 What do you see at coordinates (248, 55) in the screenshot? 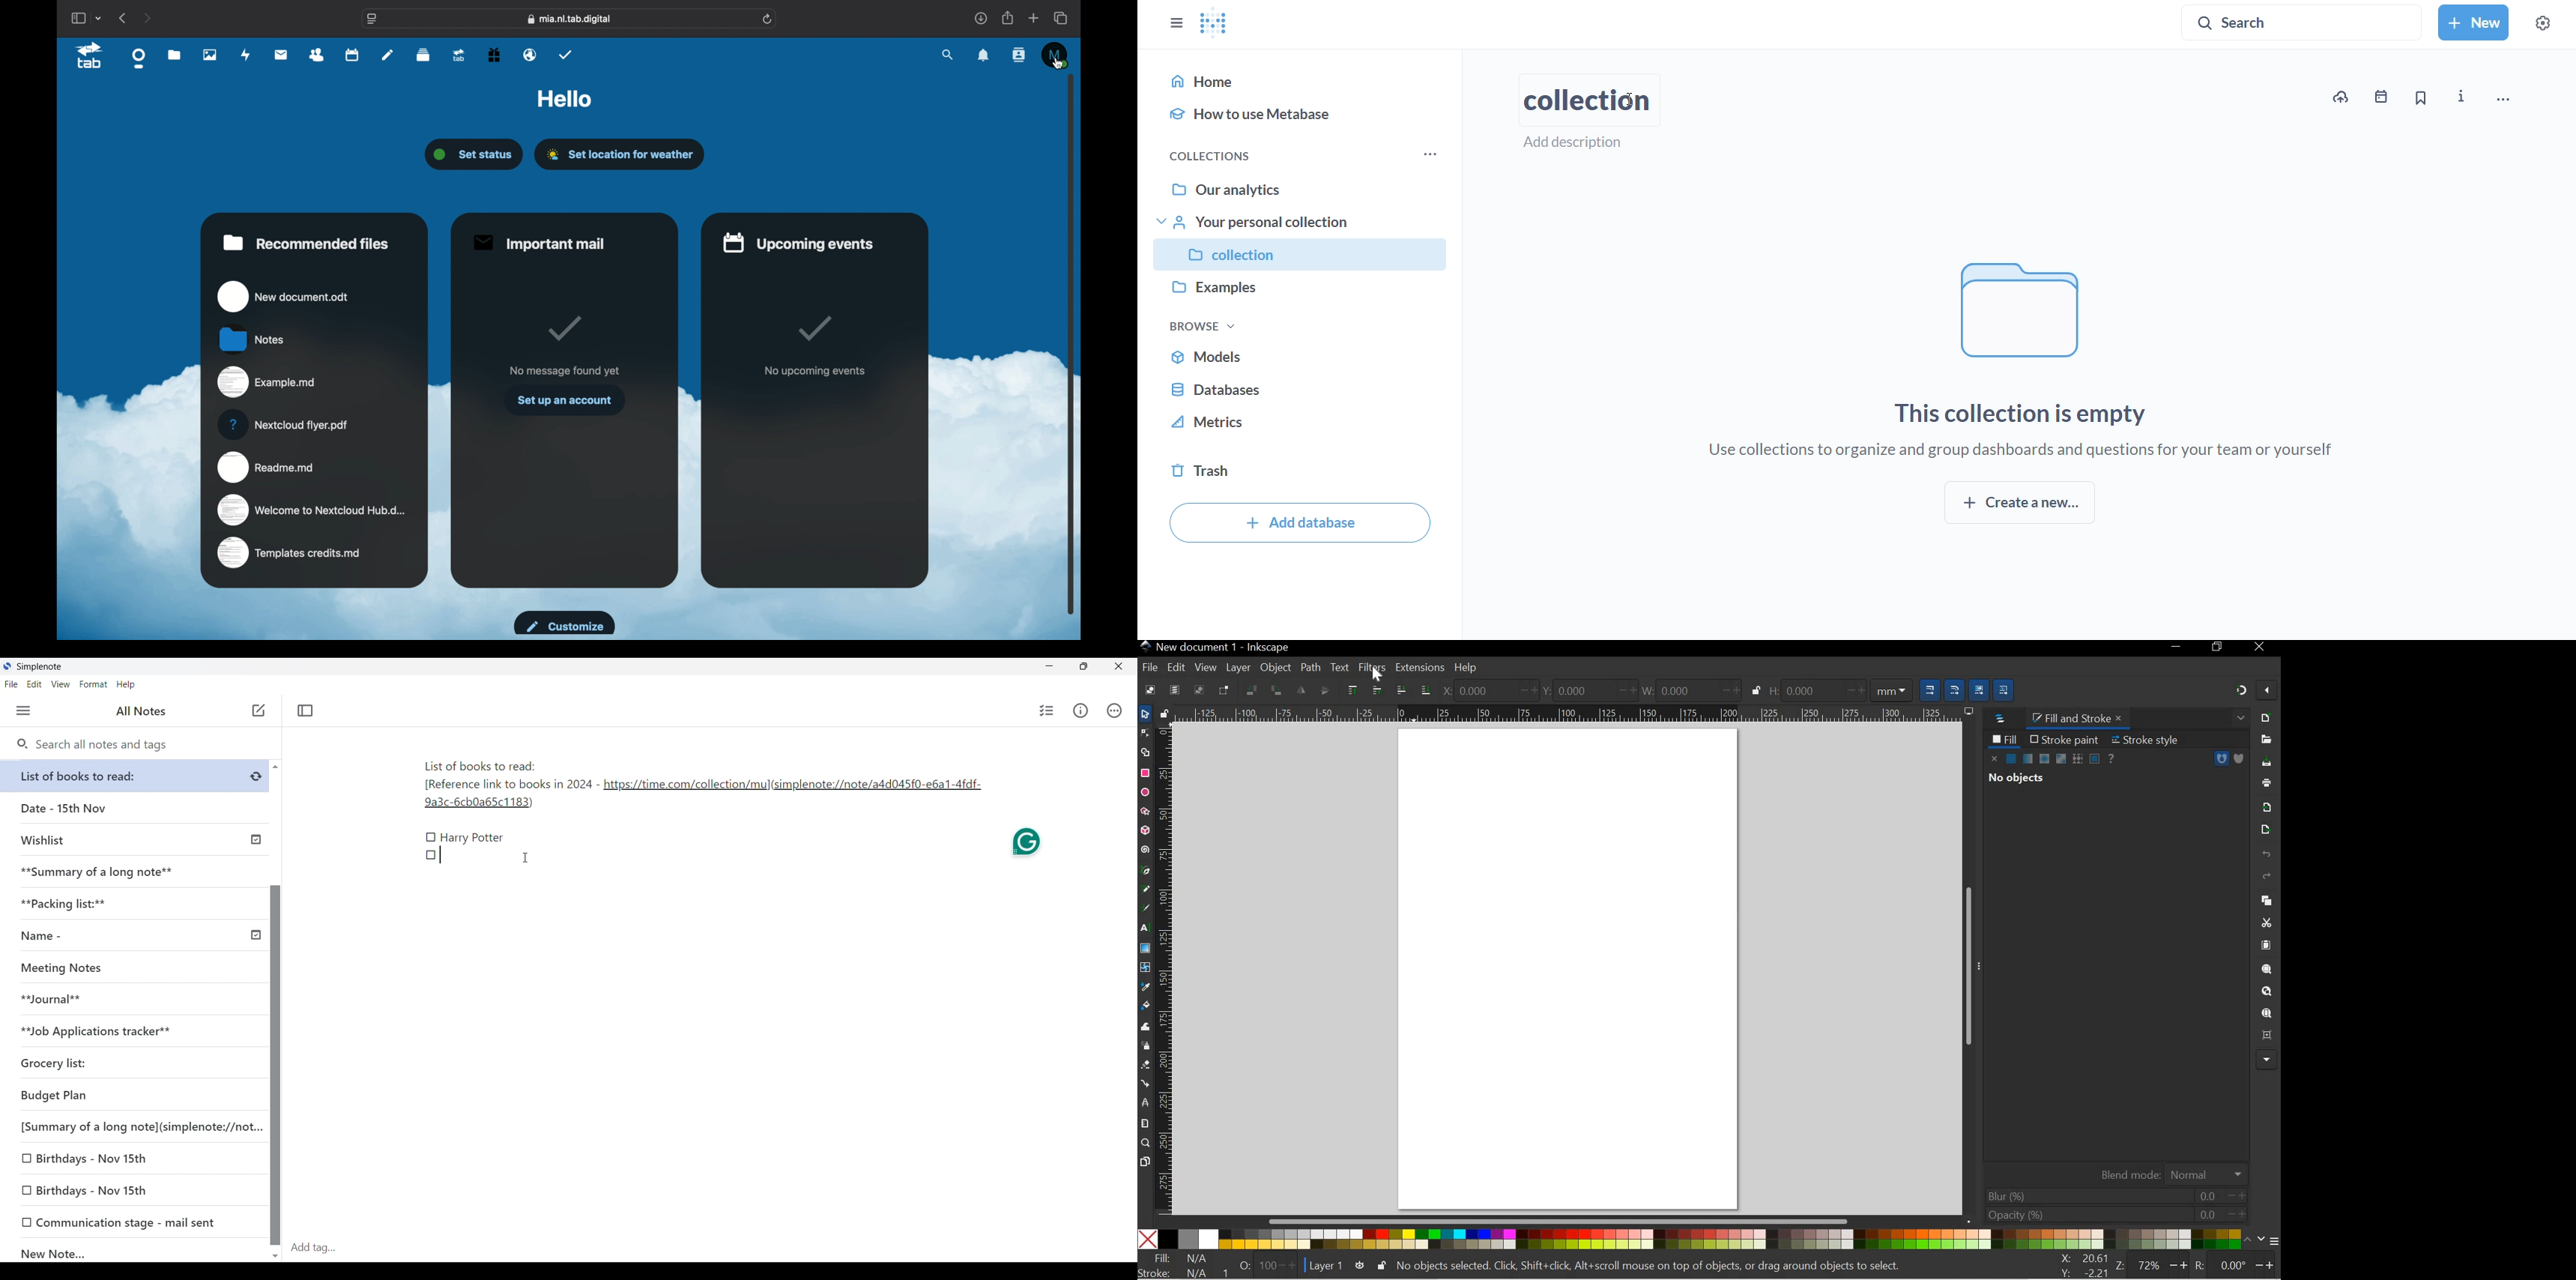
I see `activity` at bounding box center [248, 55].